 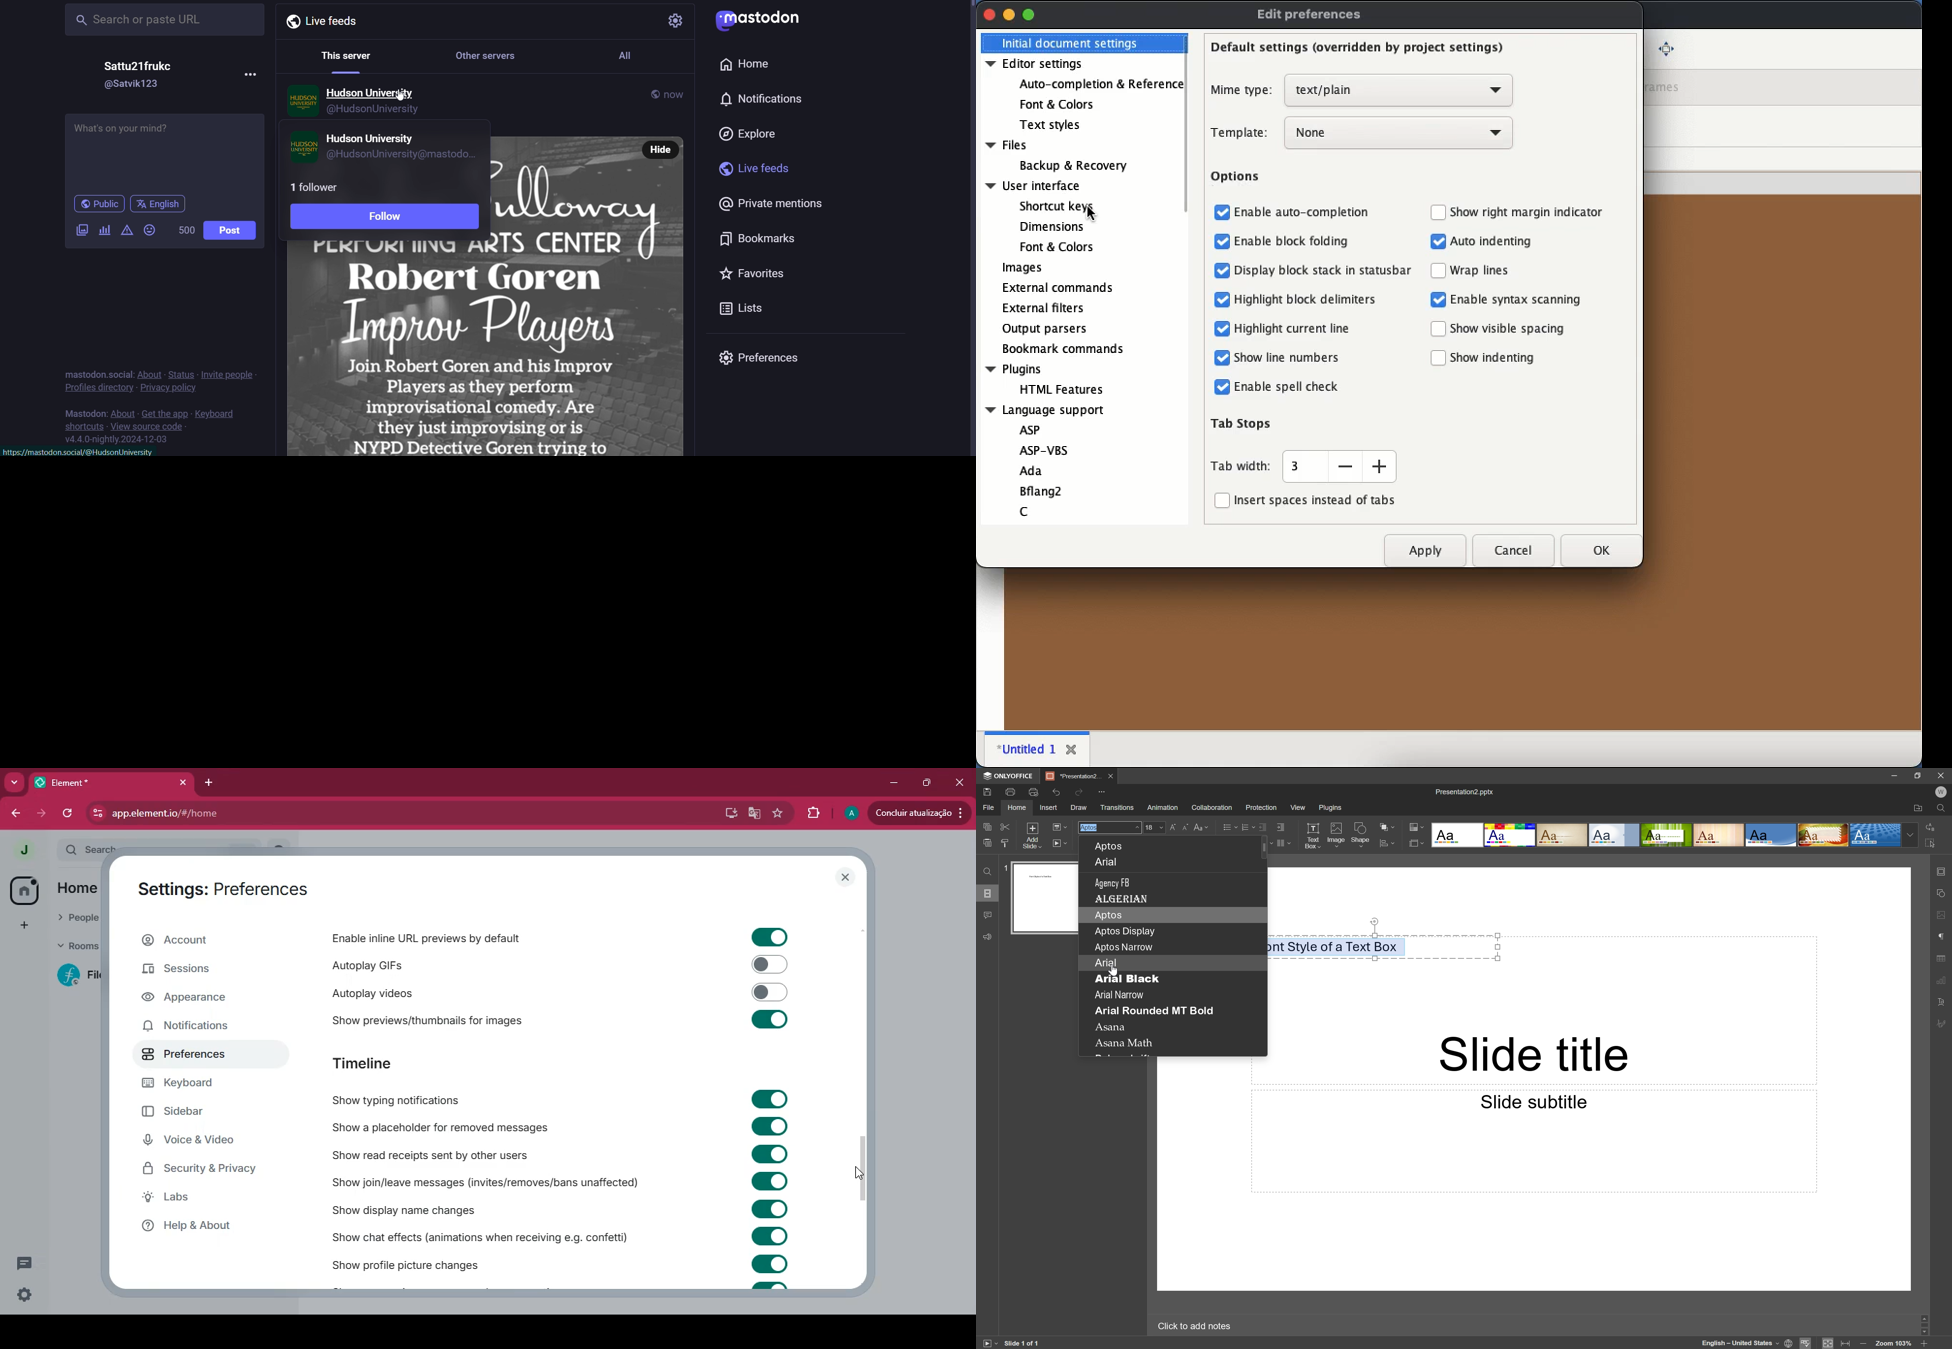 I want to click on font and colors, so click(x=1057, y=247).